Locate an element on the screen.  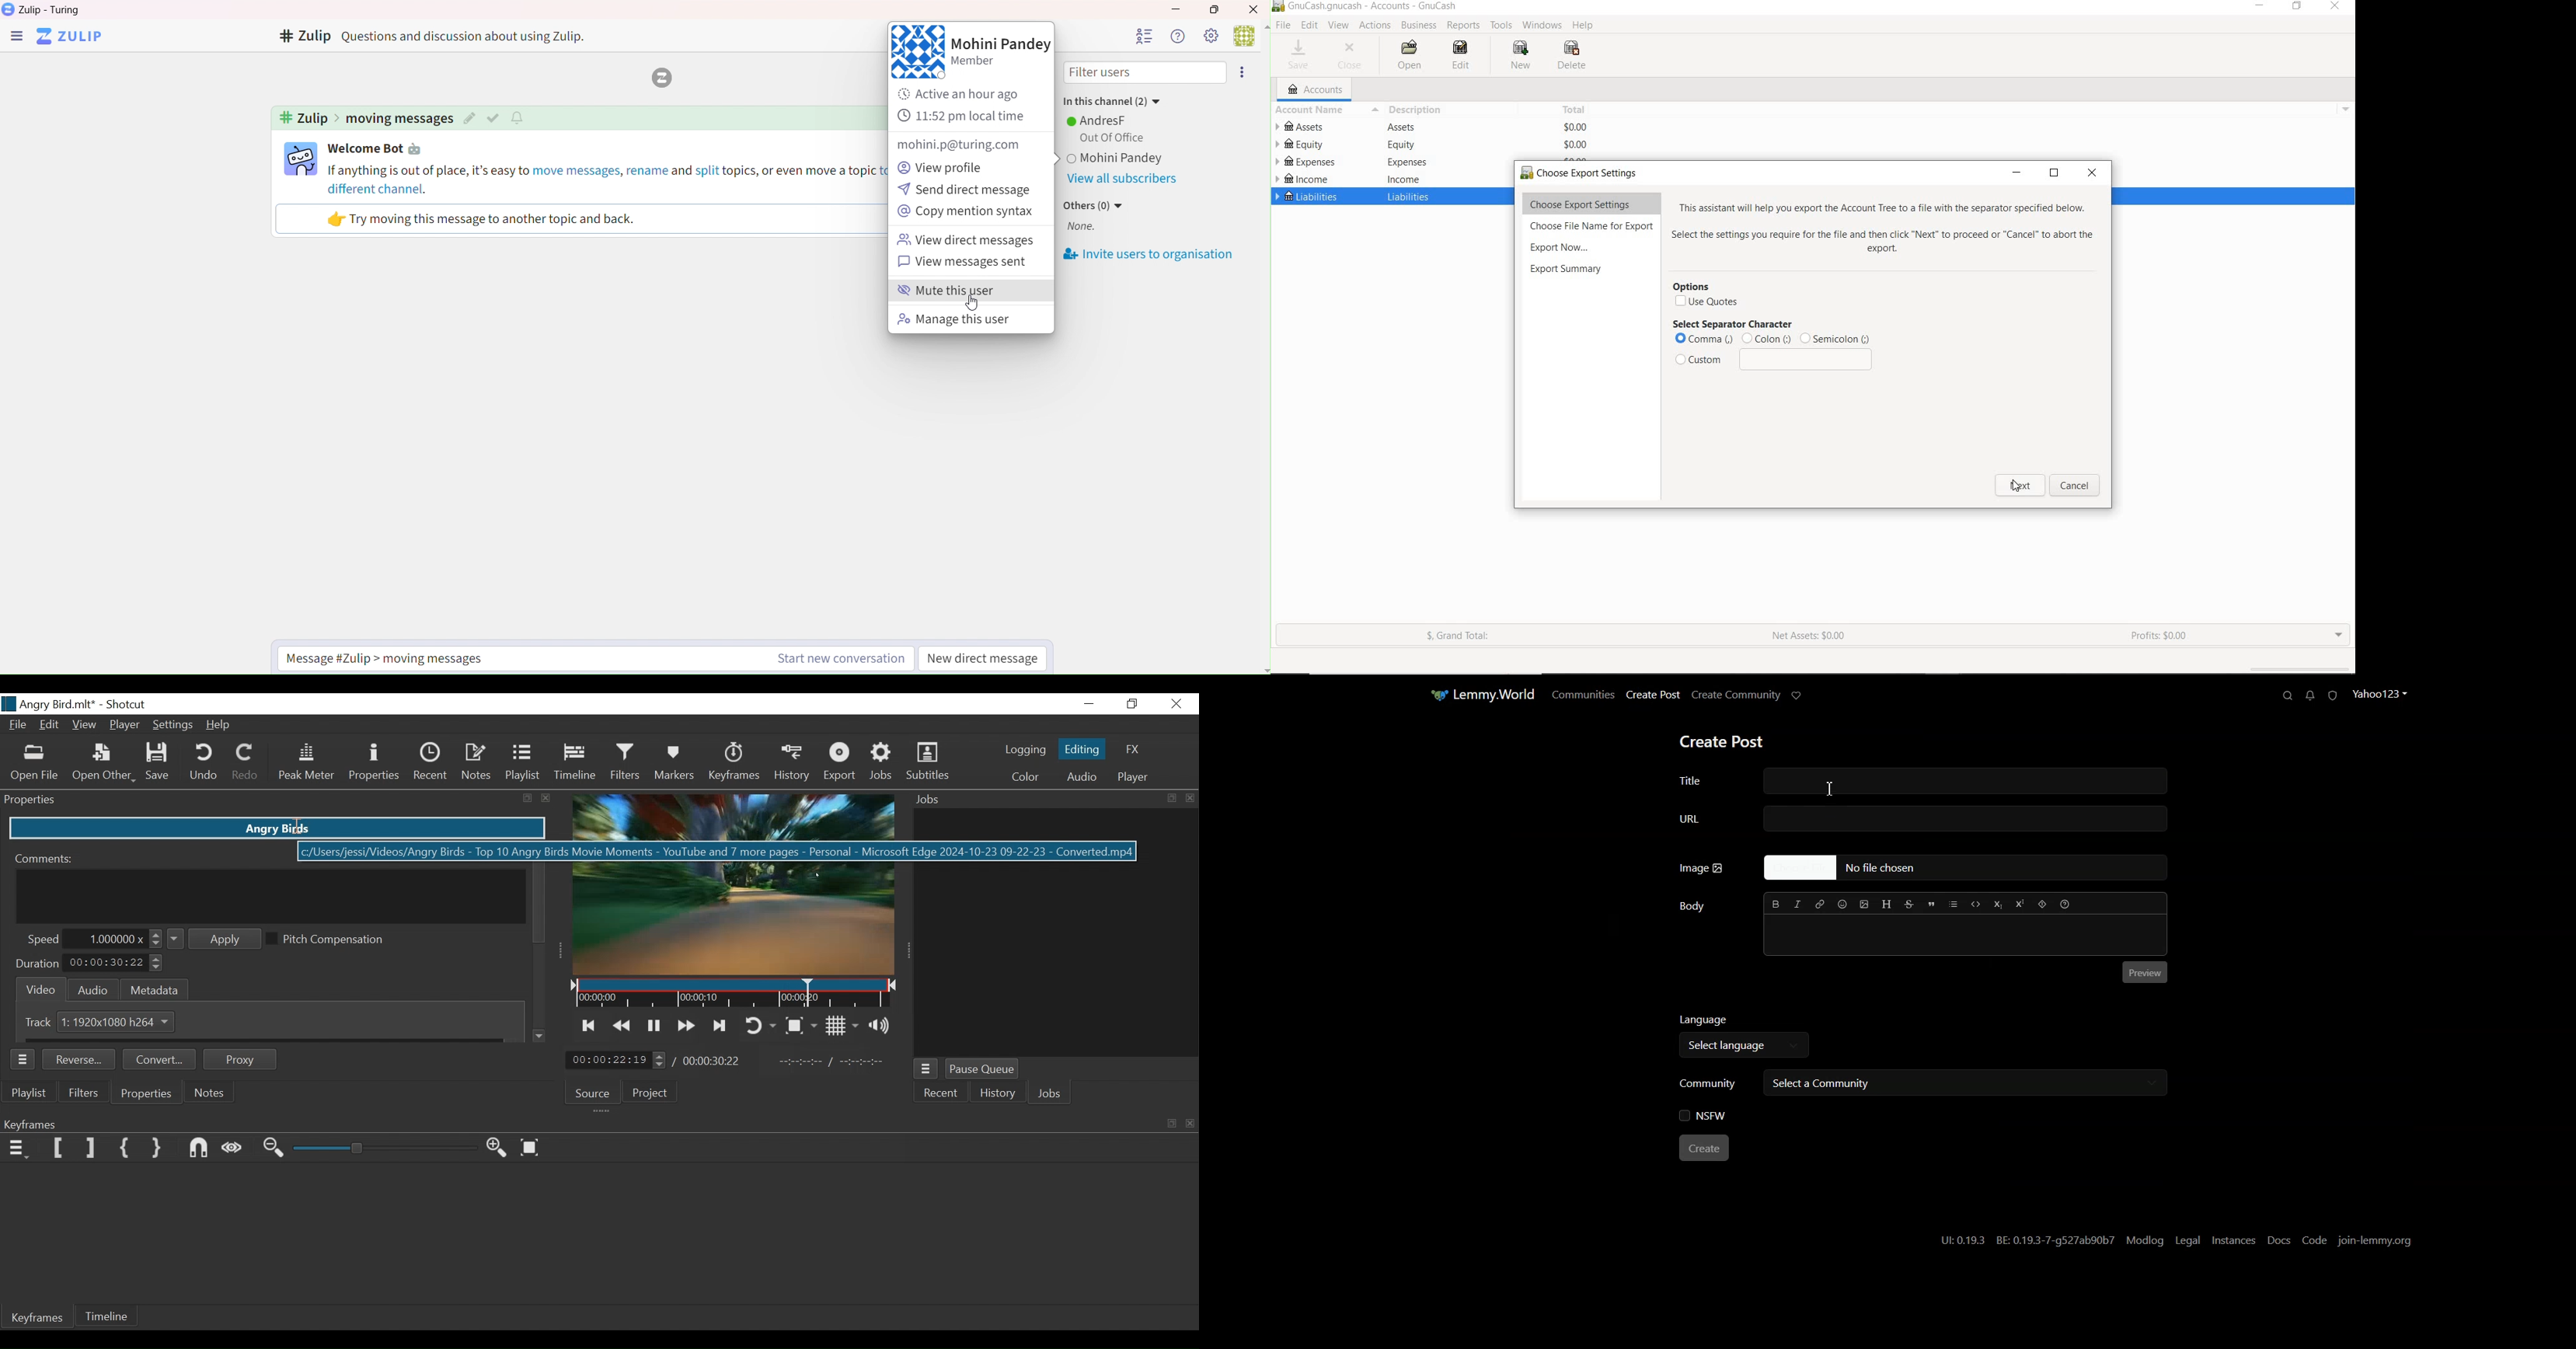
Zoom keyframe in is located at coordinates (500, 1150).